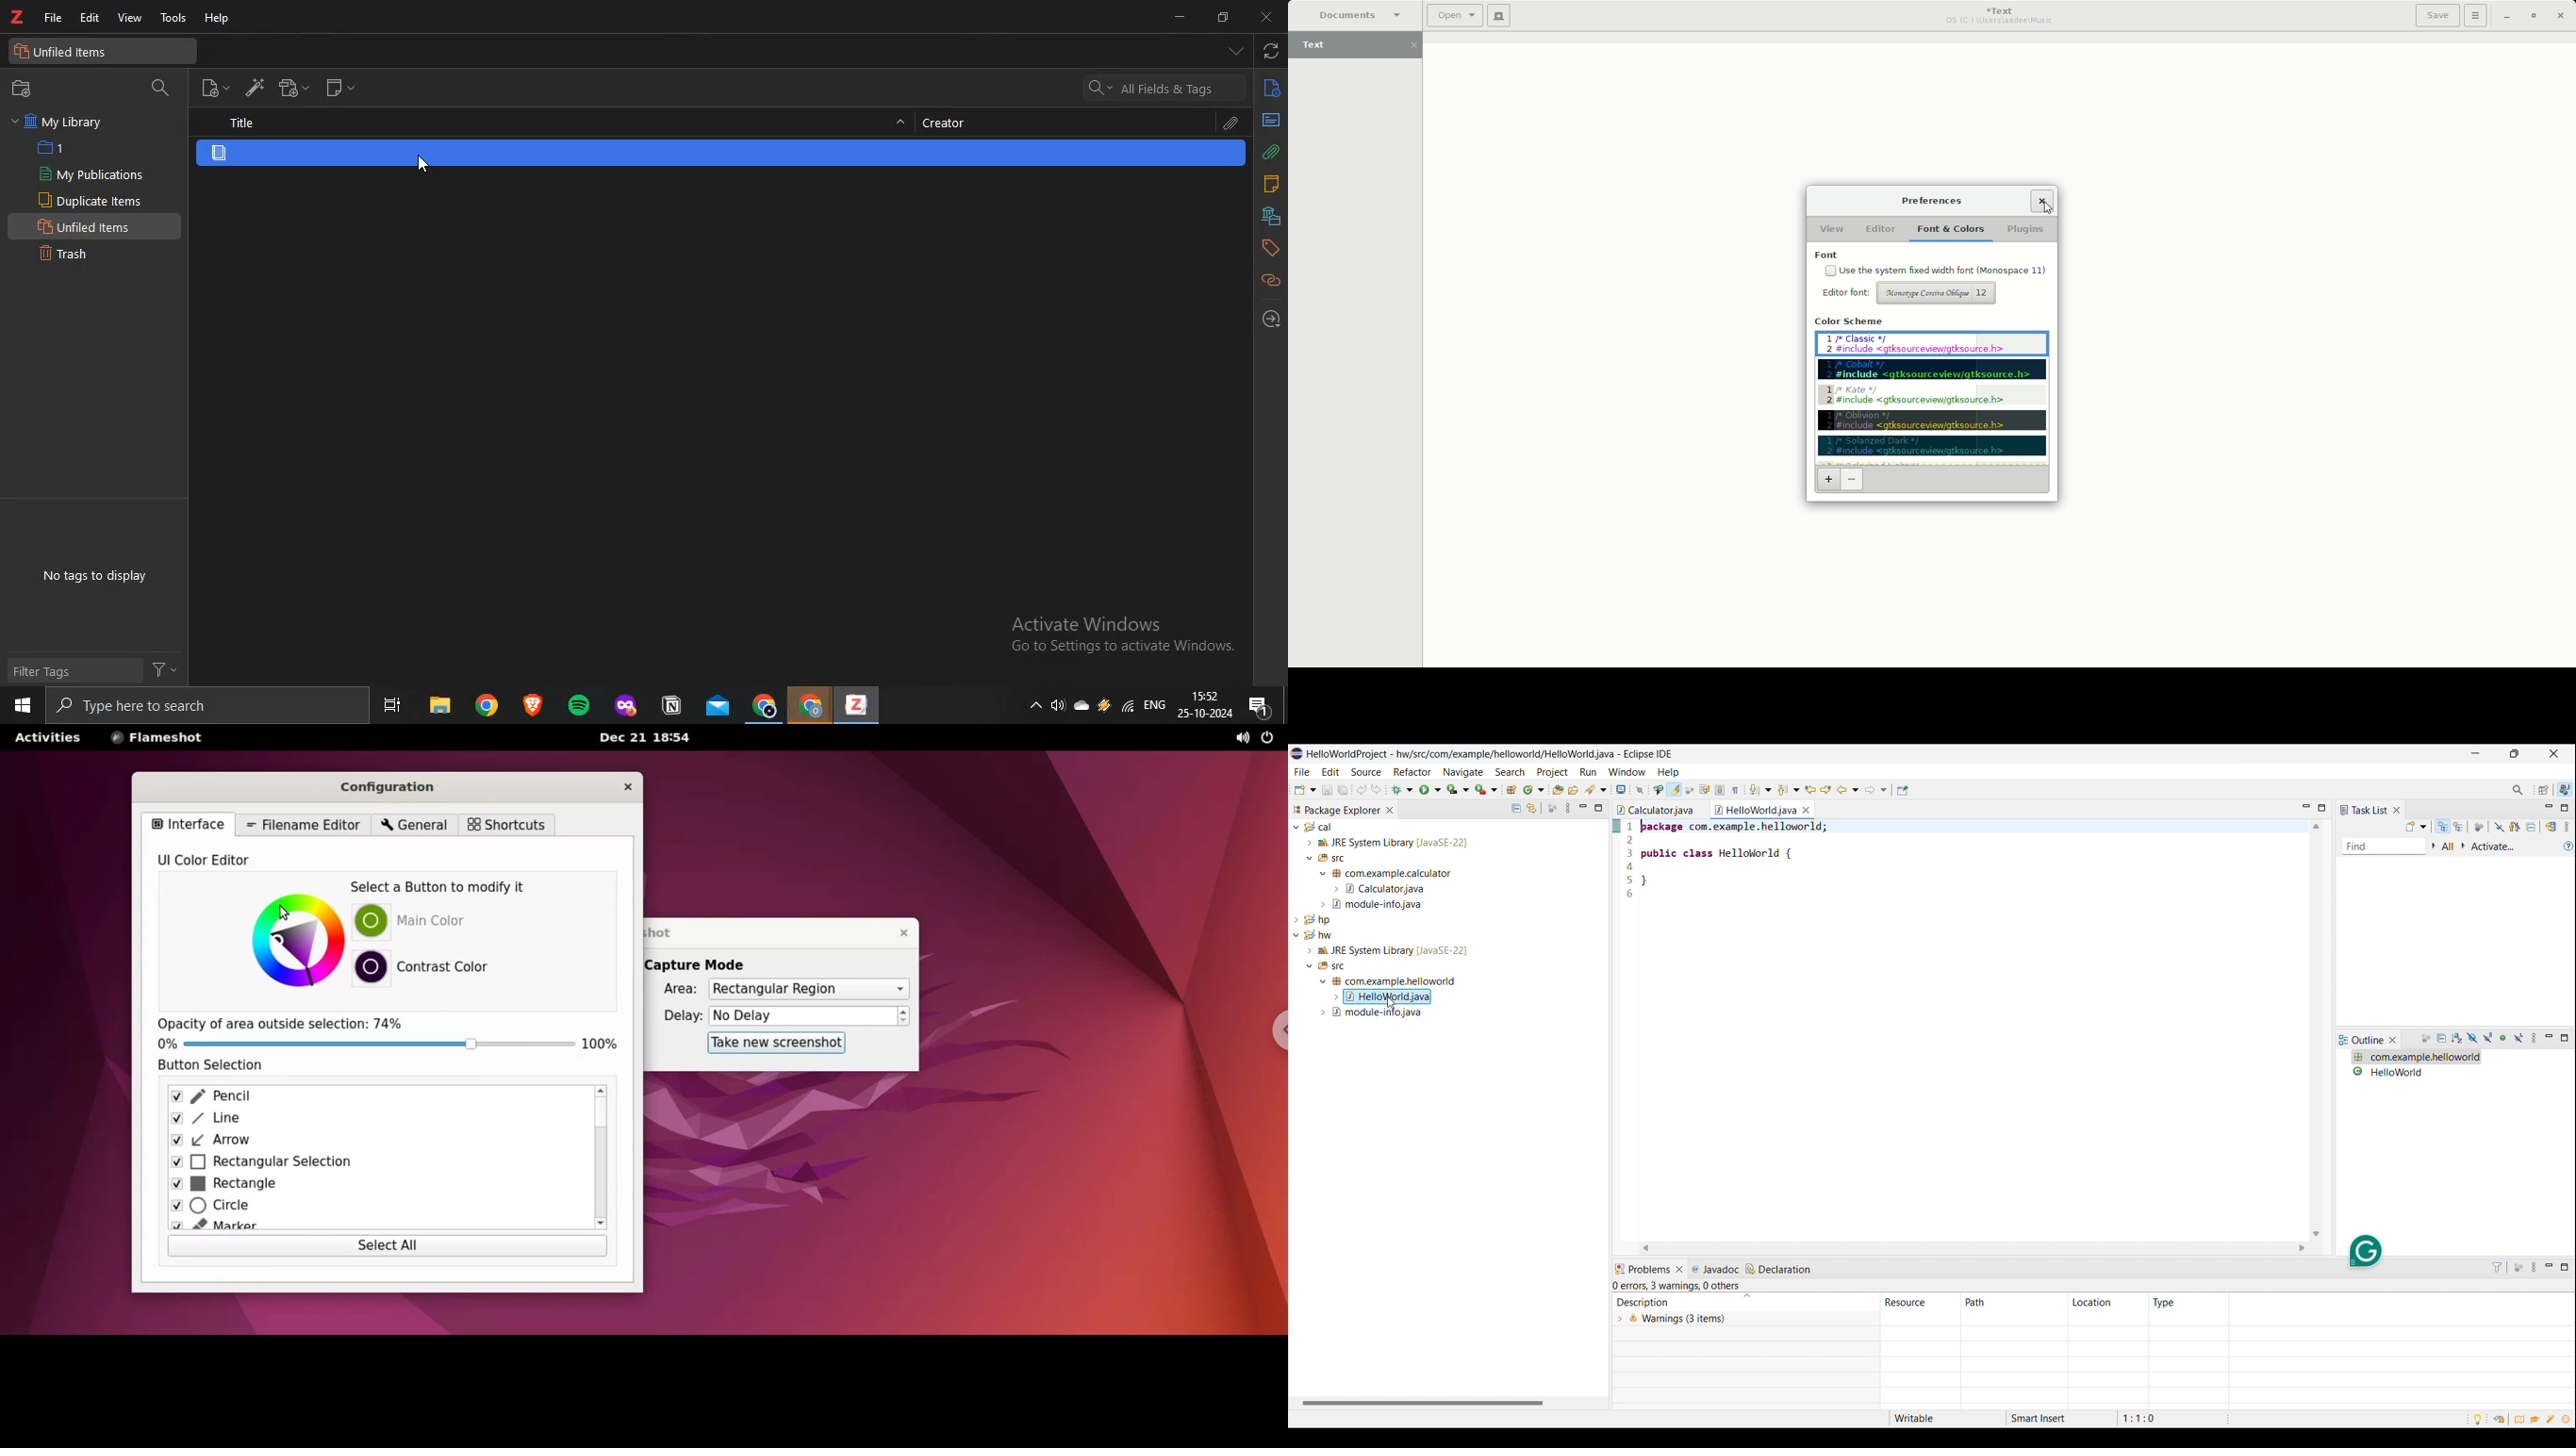  I want to click on Save, so click(2437, 15).